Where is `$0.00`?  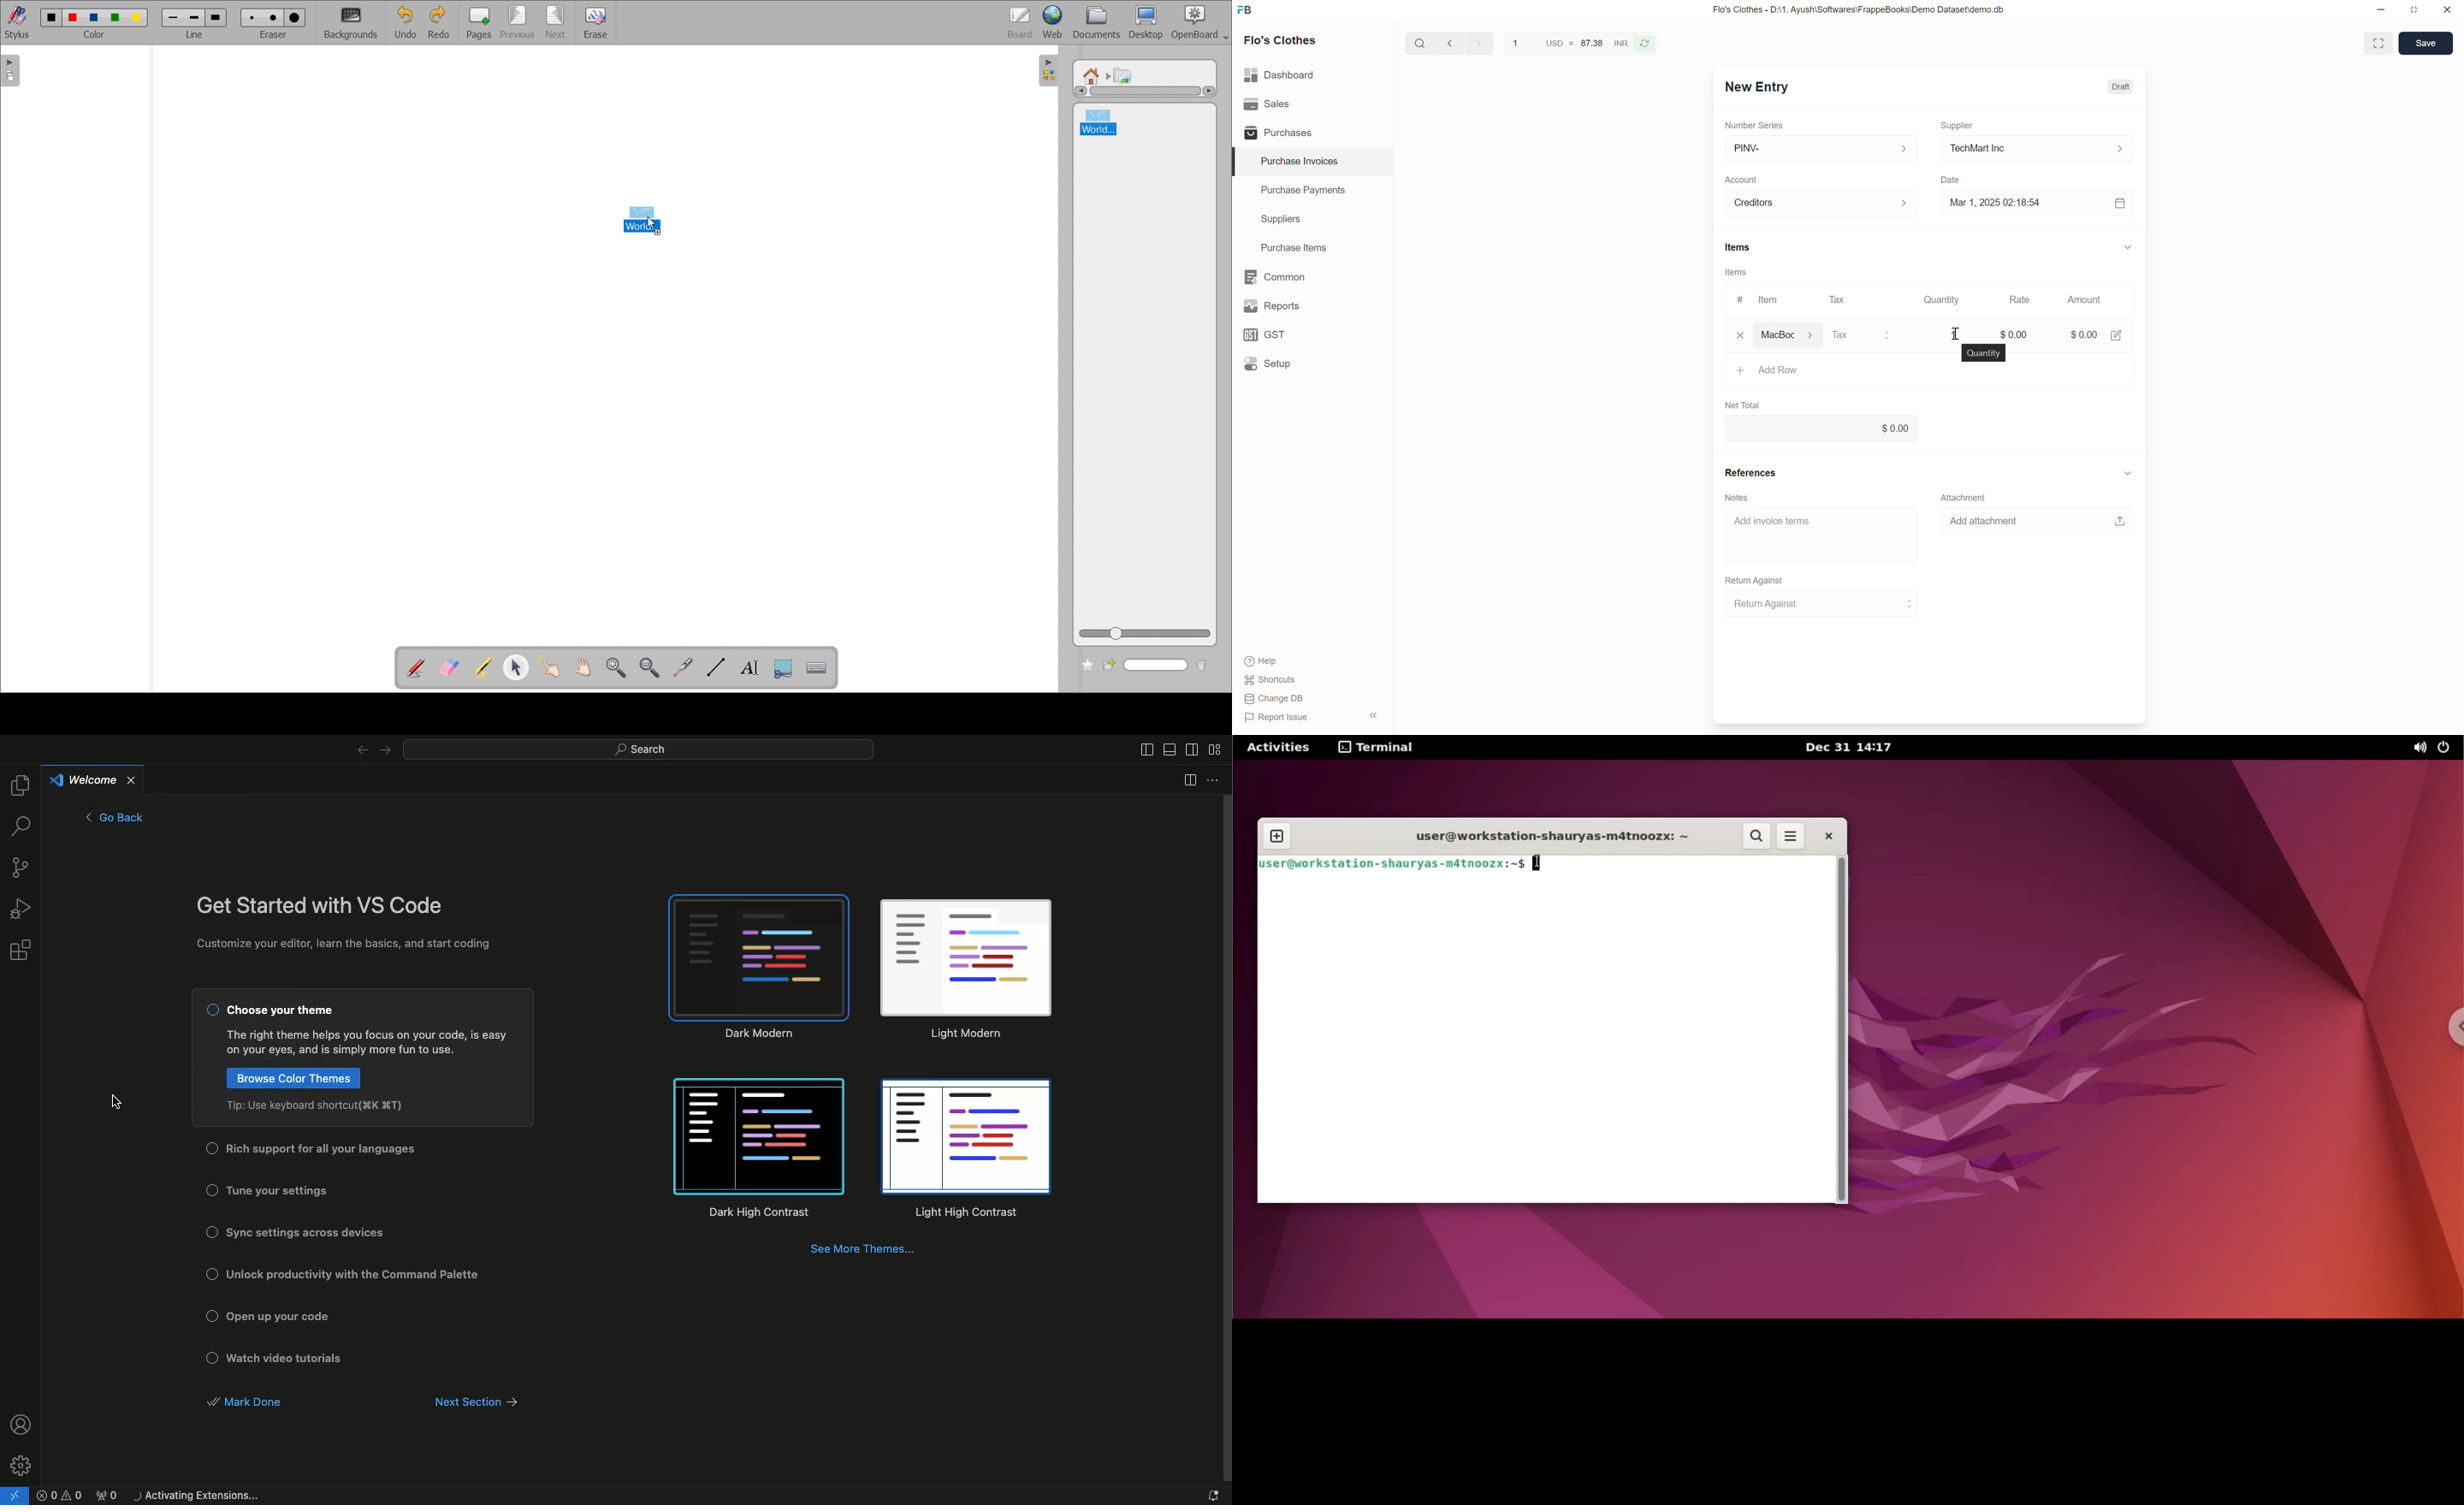
$0.00 is located at coordinates (2014, 331).